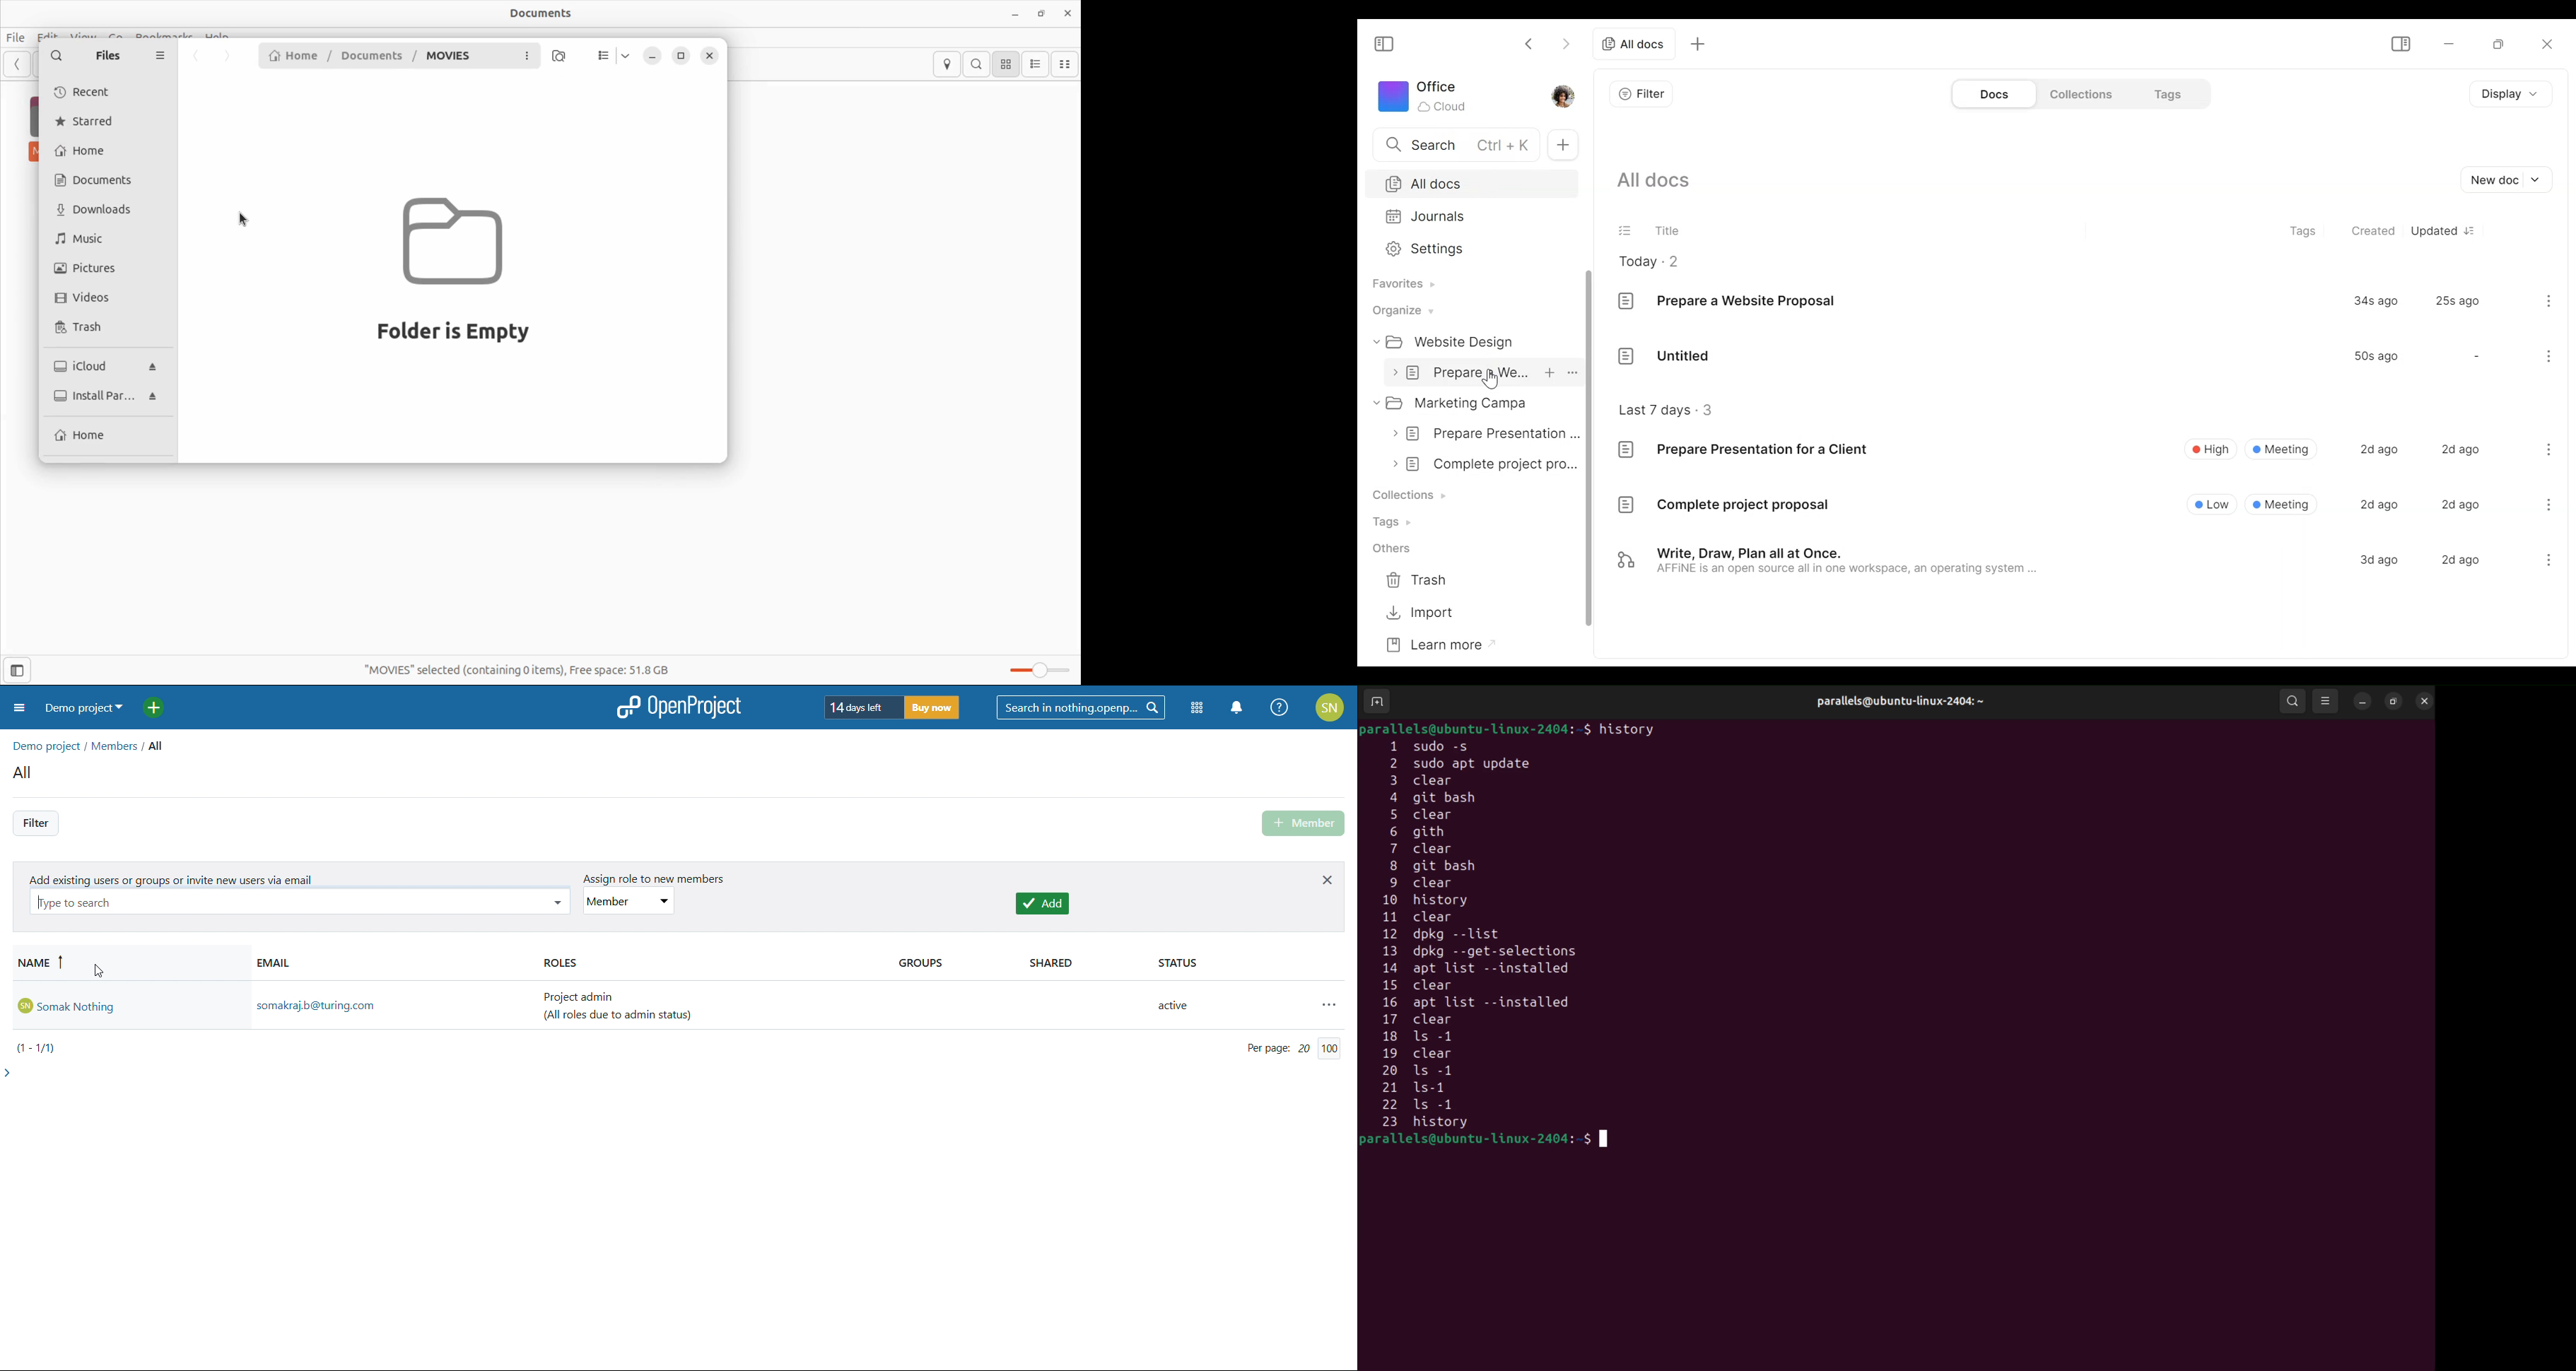  Describe the element at coordinates (1292, 1048) in the screenshot. I see `per page 20/200` at that location.